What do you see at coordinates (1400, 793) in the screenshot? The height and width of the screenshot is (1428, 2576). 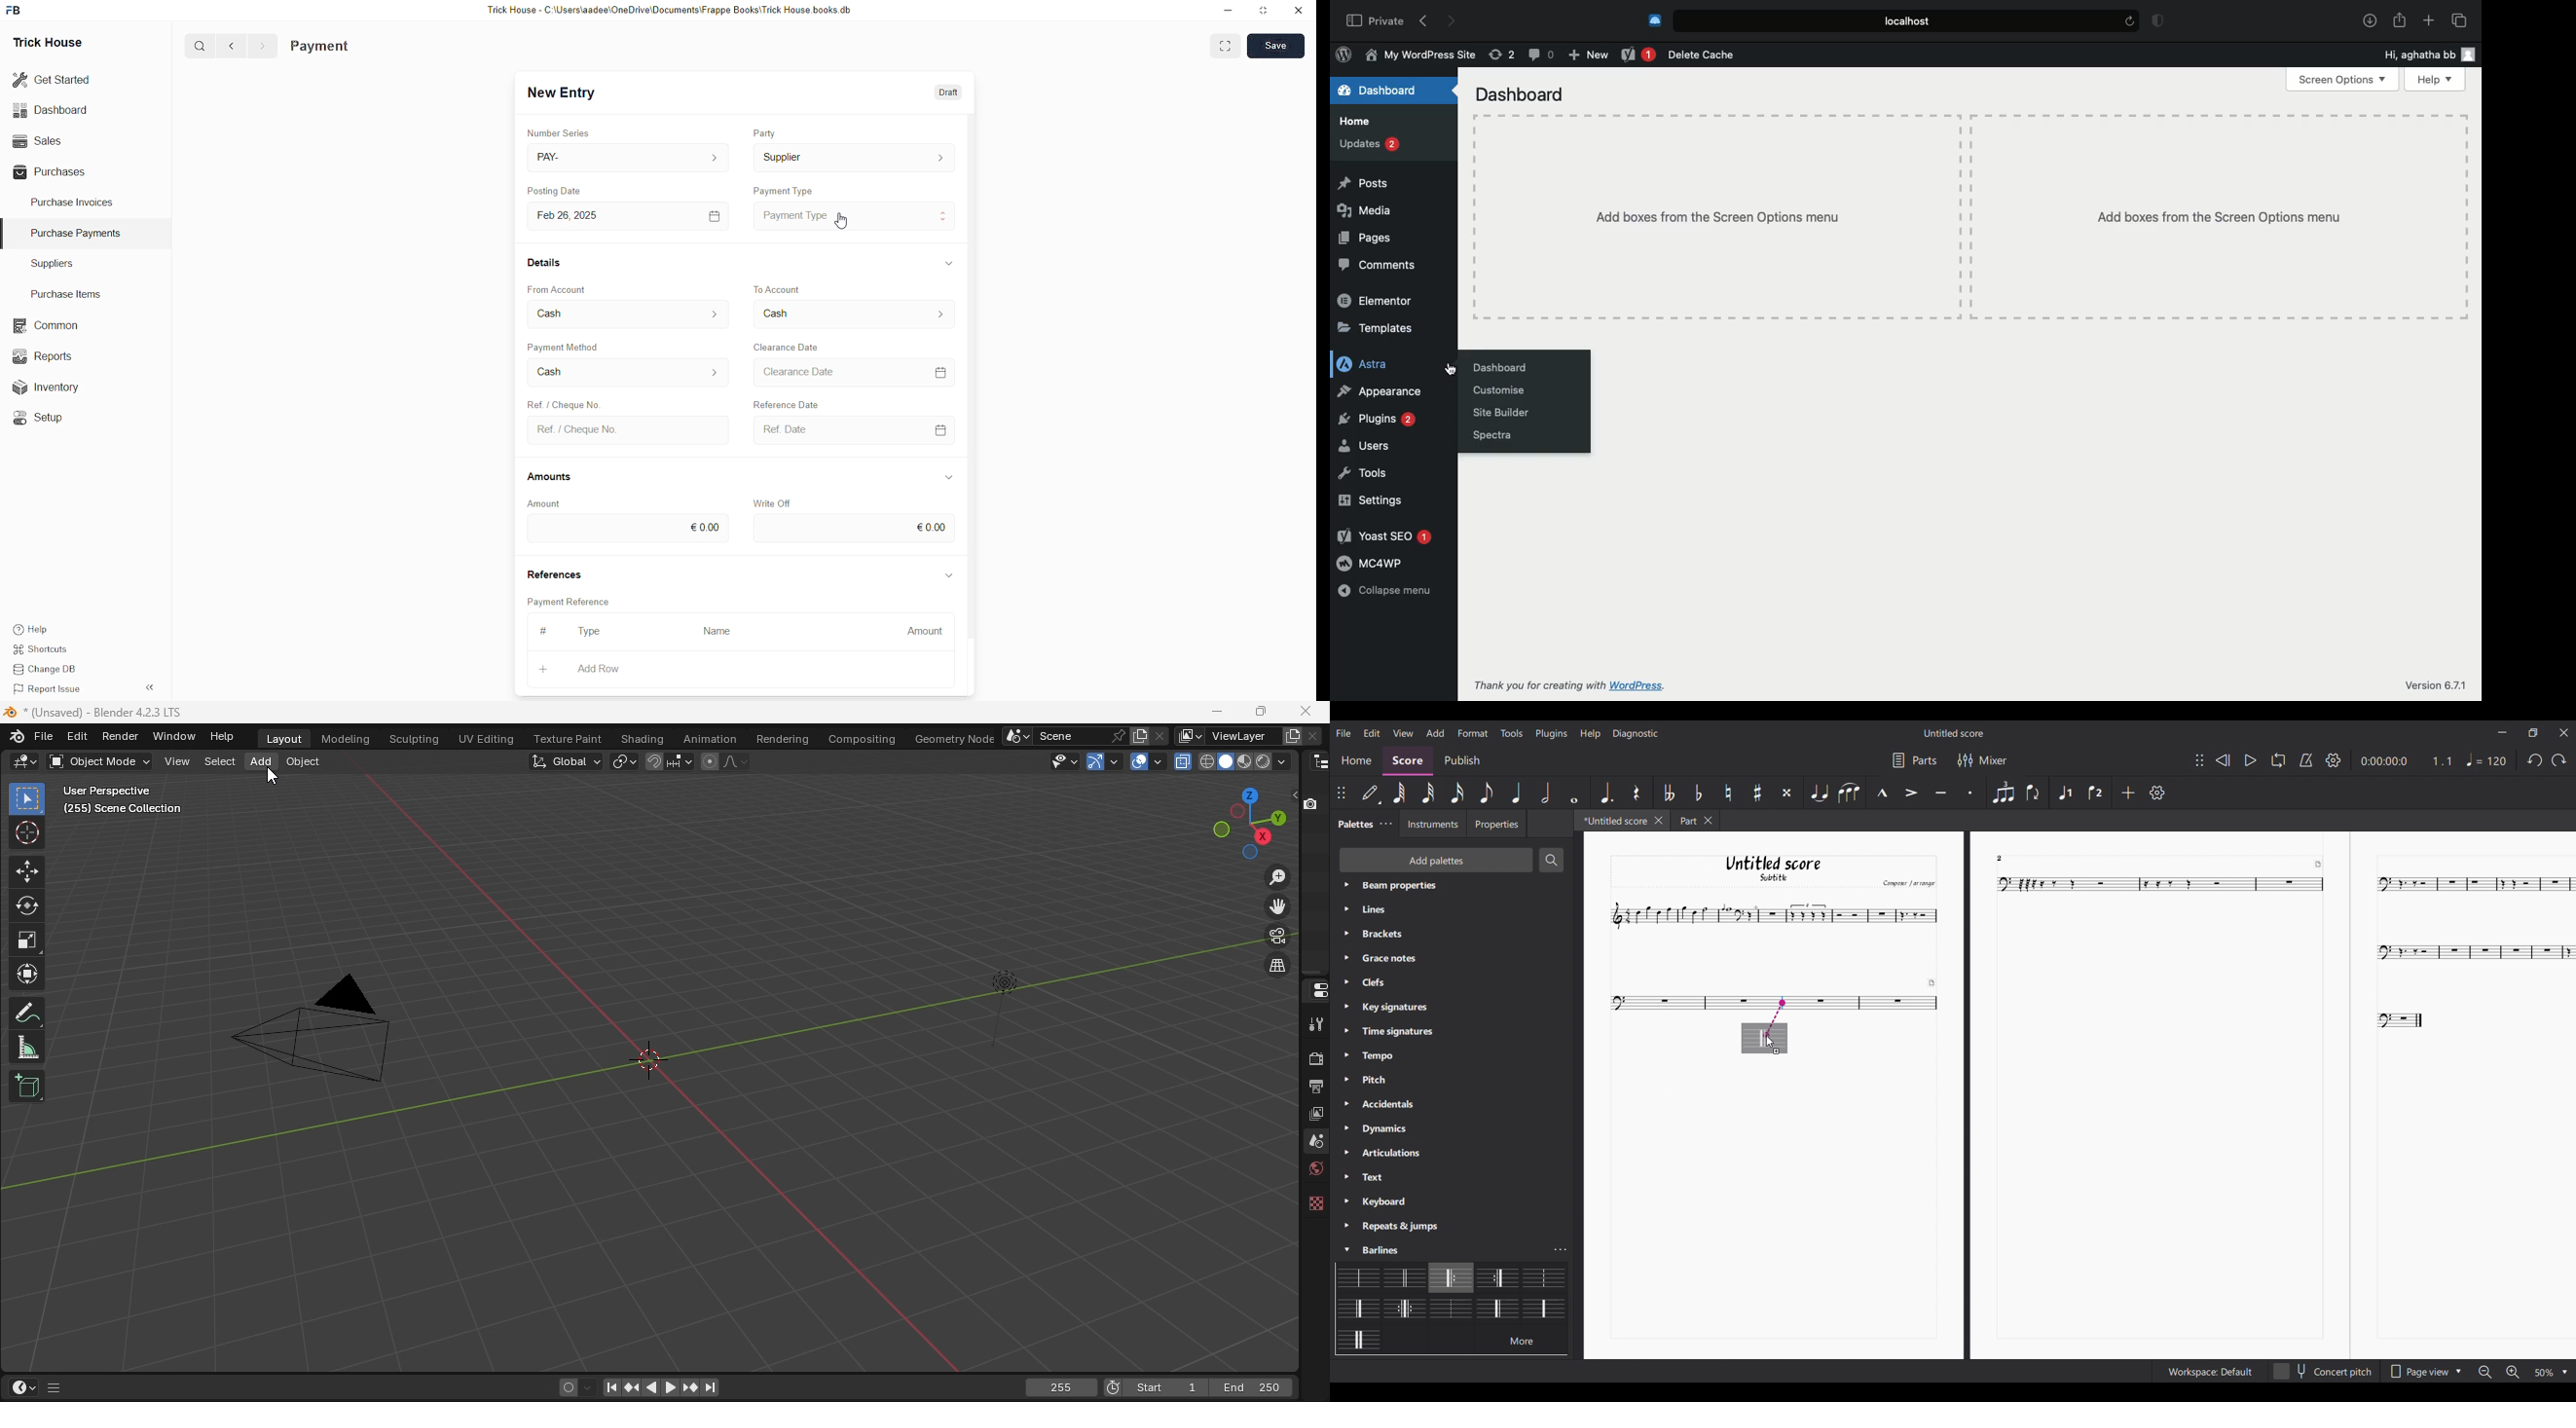 I see `64th note` at bounding box center [1400, 793].